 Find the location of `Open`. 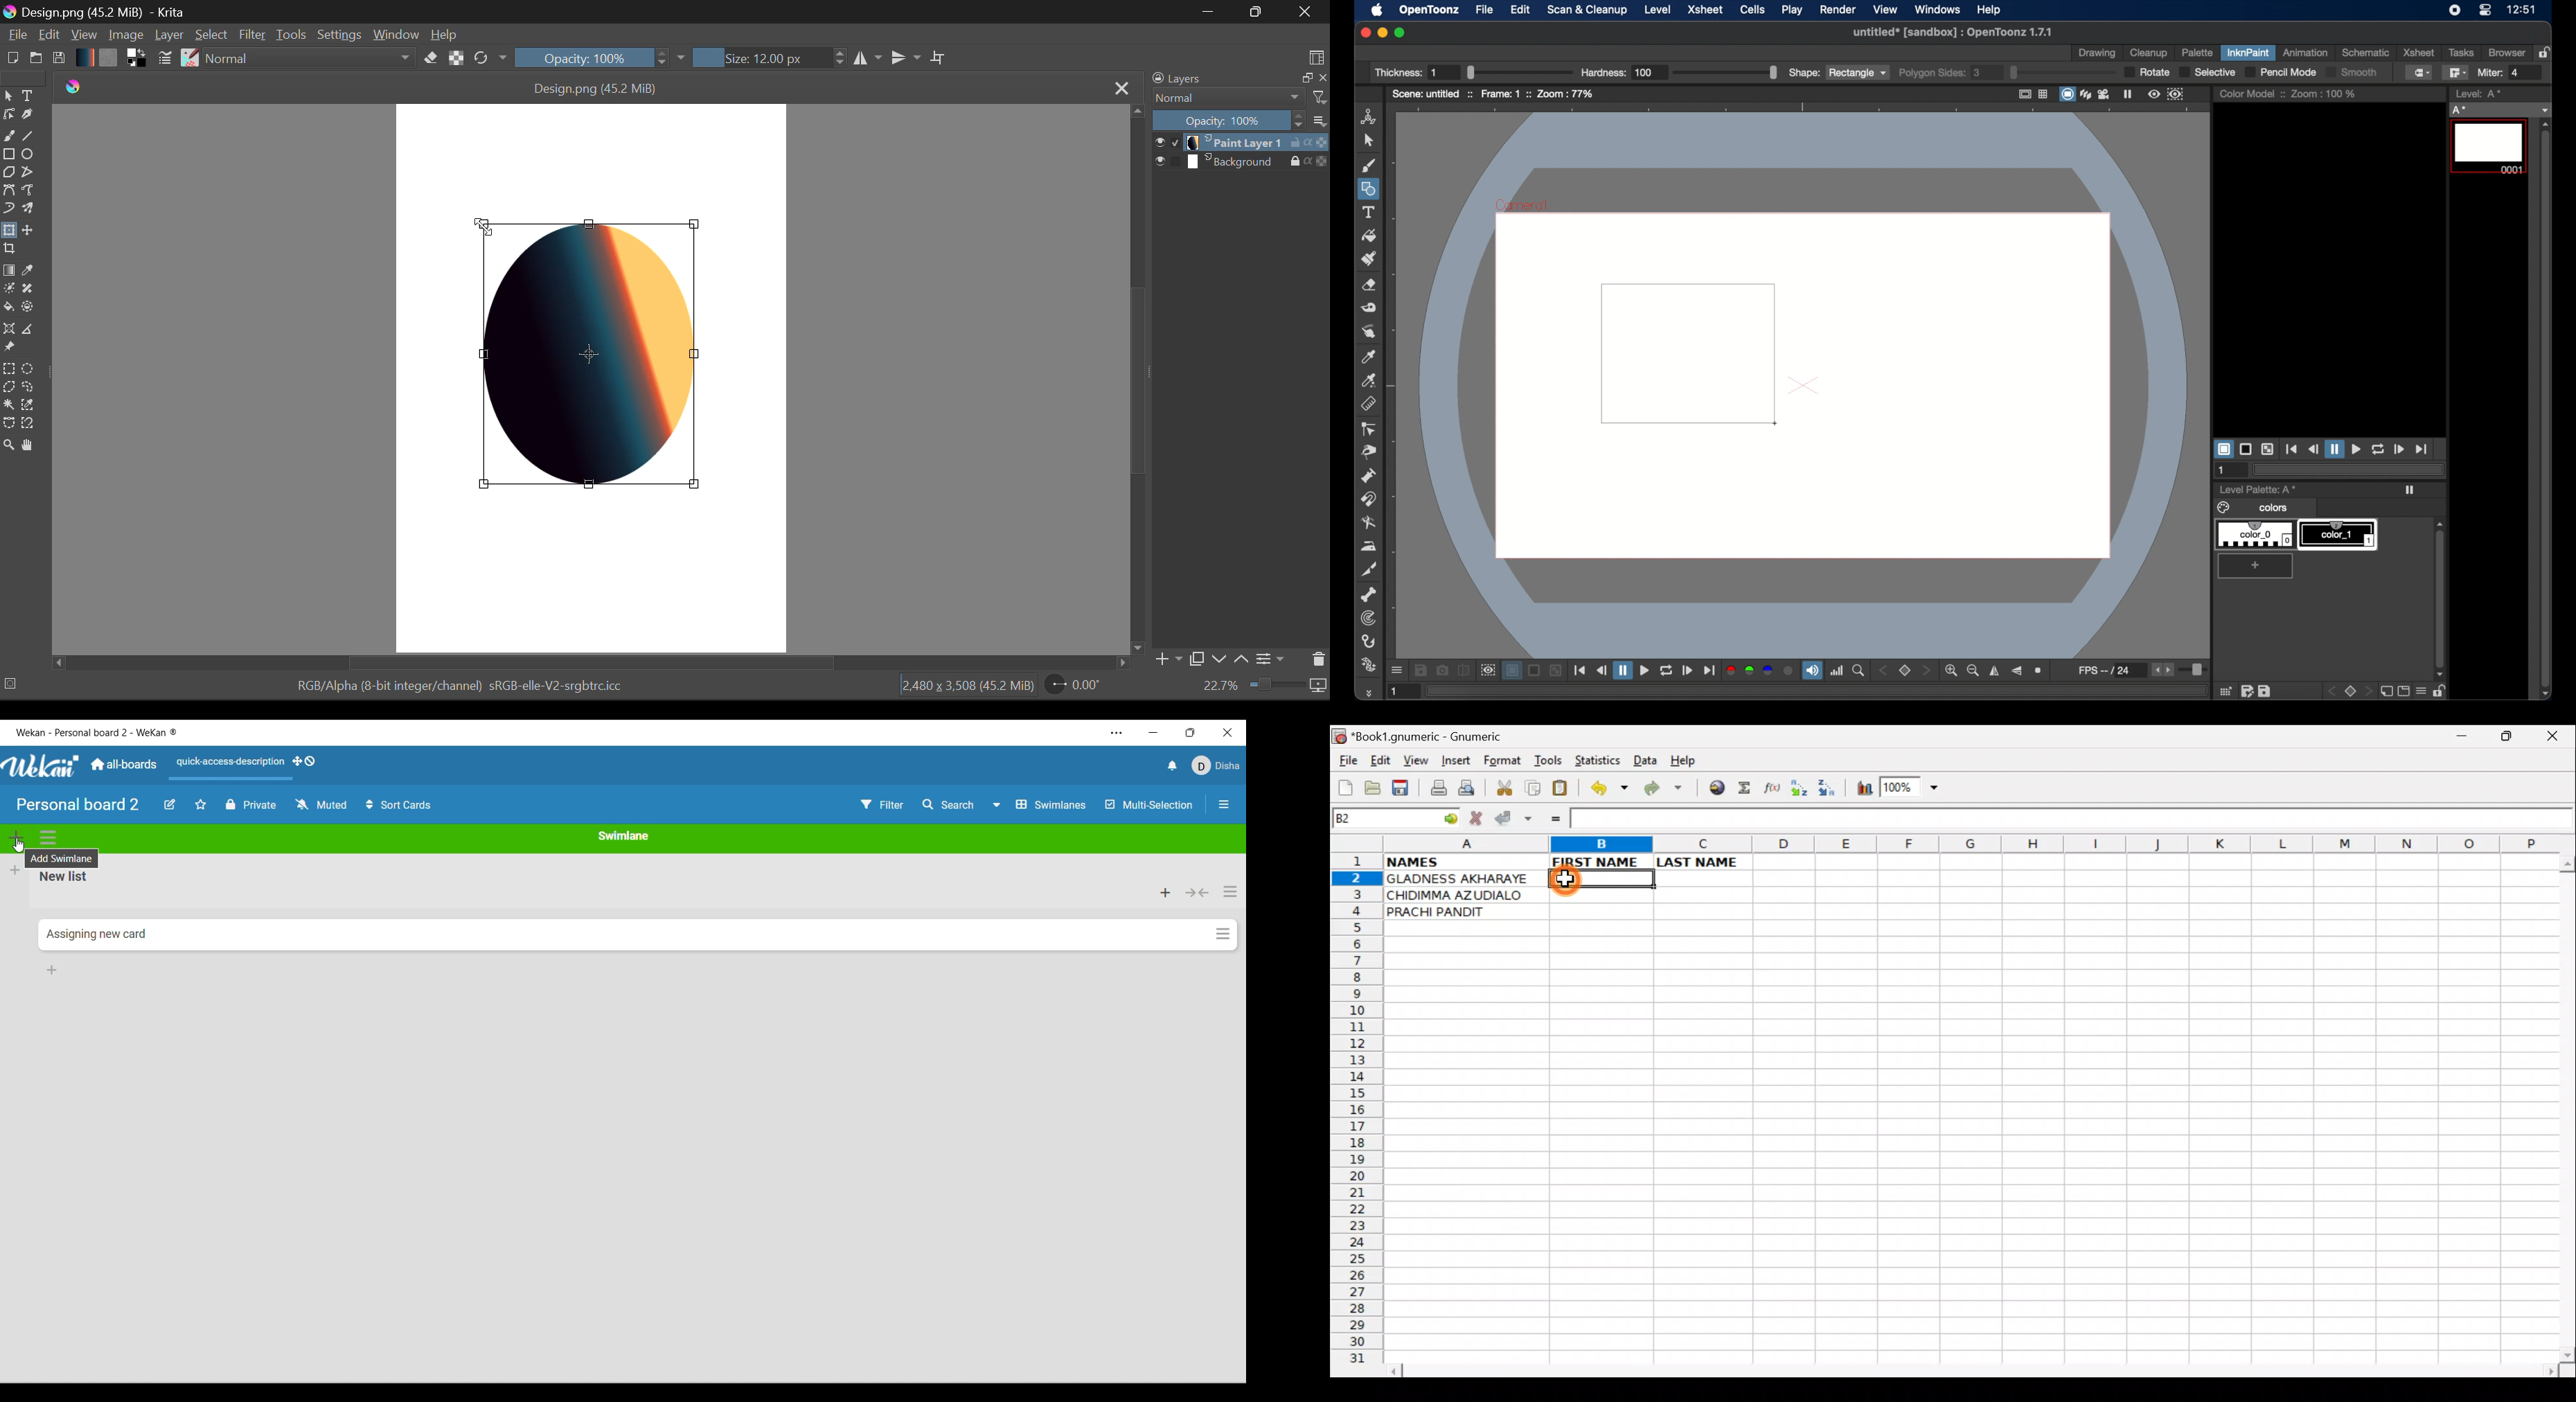

Open is located at coordinates (36, 58).